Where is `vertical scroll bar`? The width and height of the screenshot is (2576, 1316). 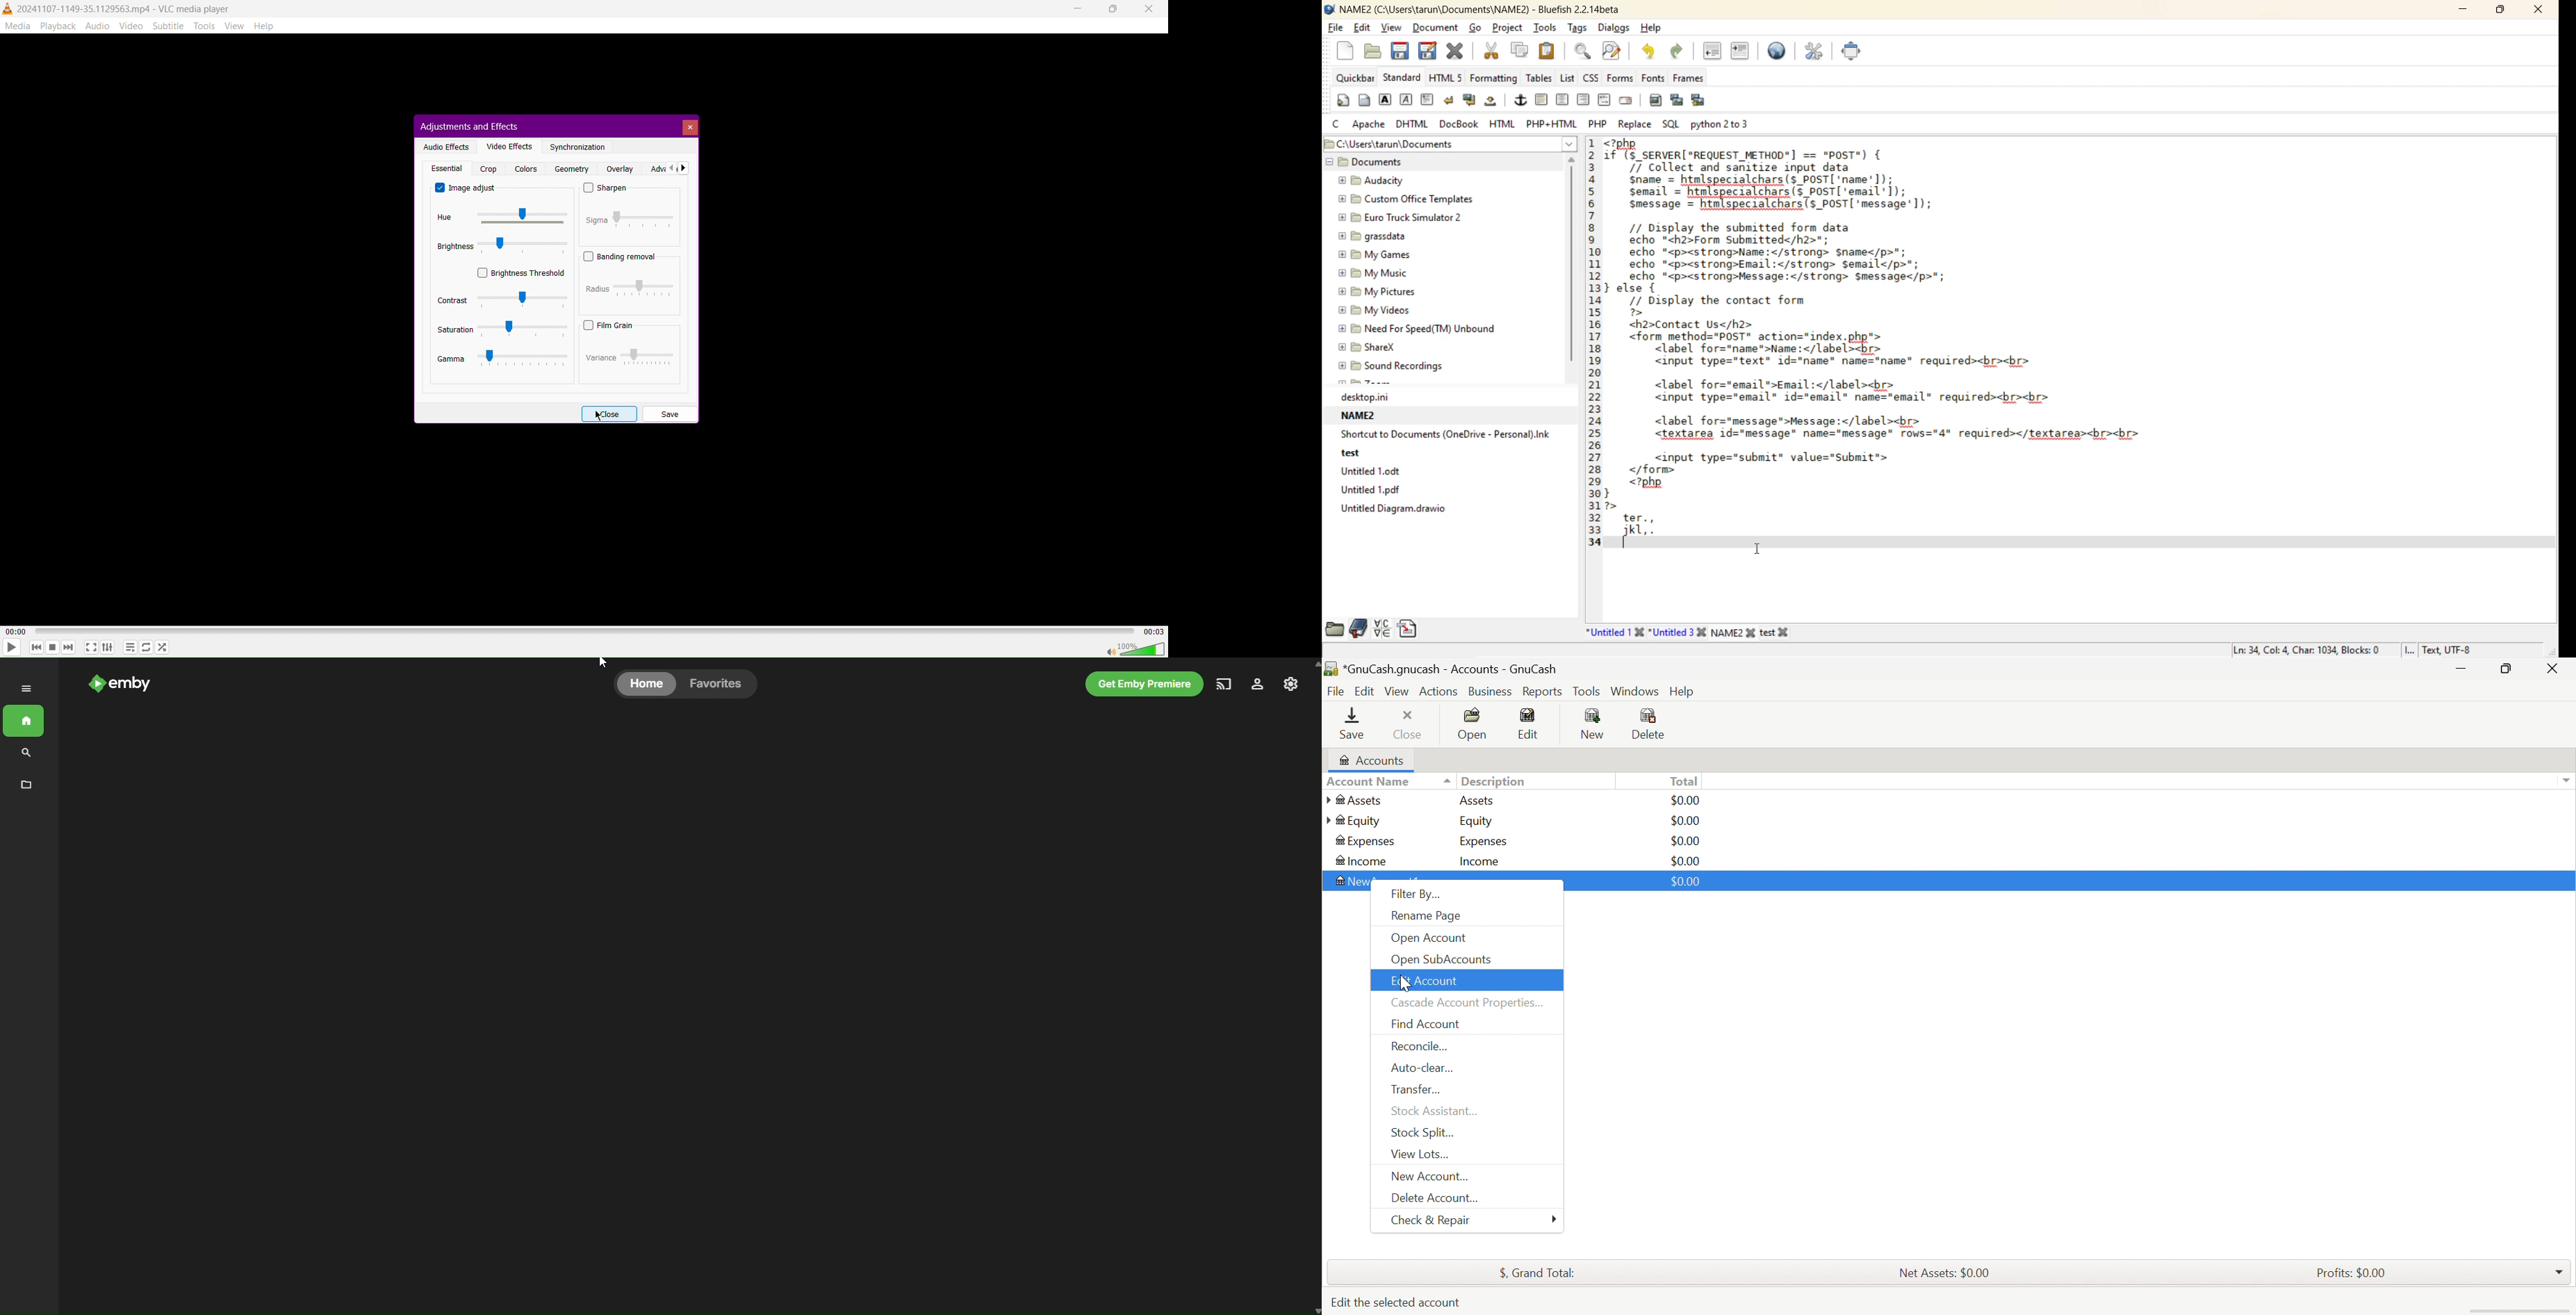
vertical scroll bar is located at coordinates (1575, 264).